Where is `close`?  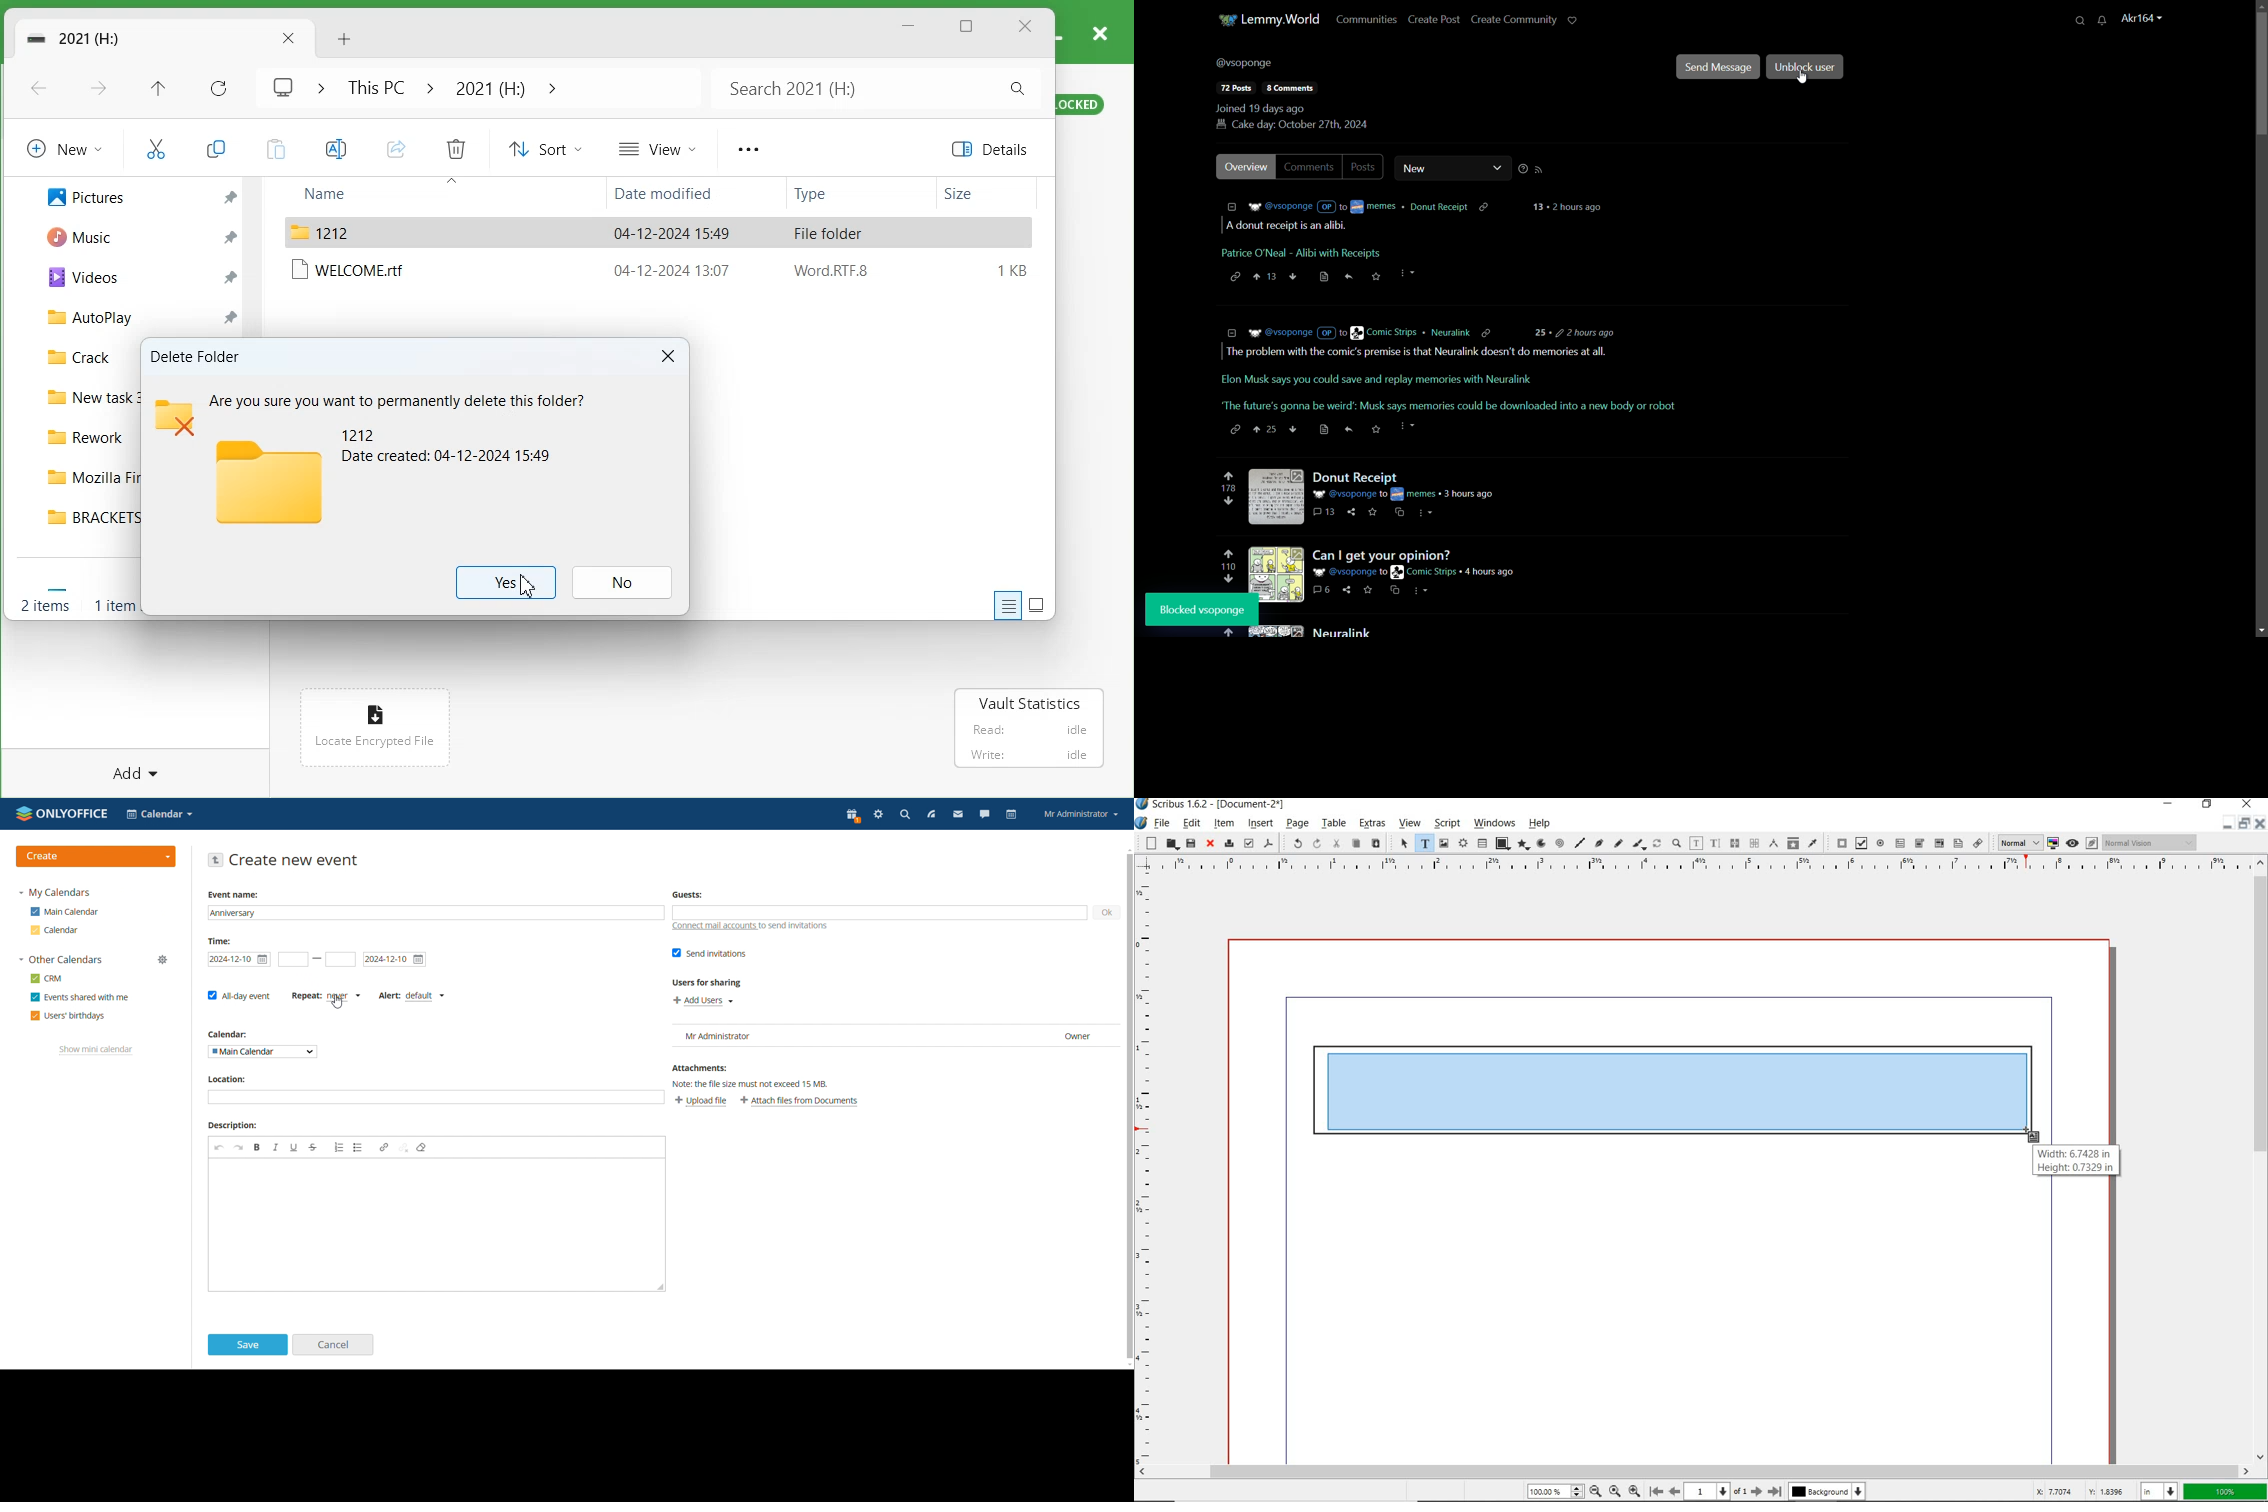 close is located at coordinates (1211, 844).